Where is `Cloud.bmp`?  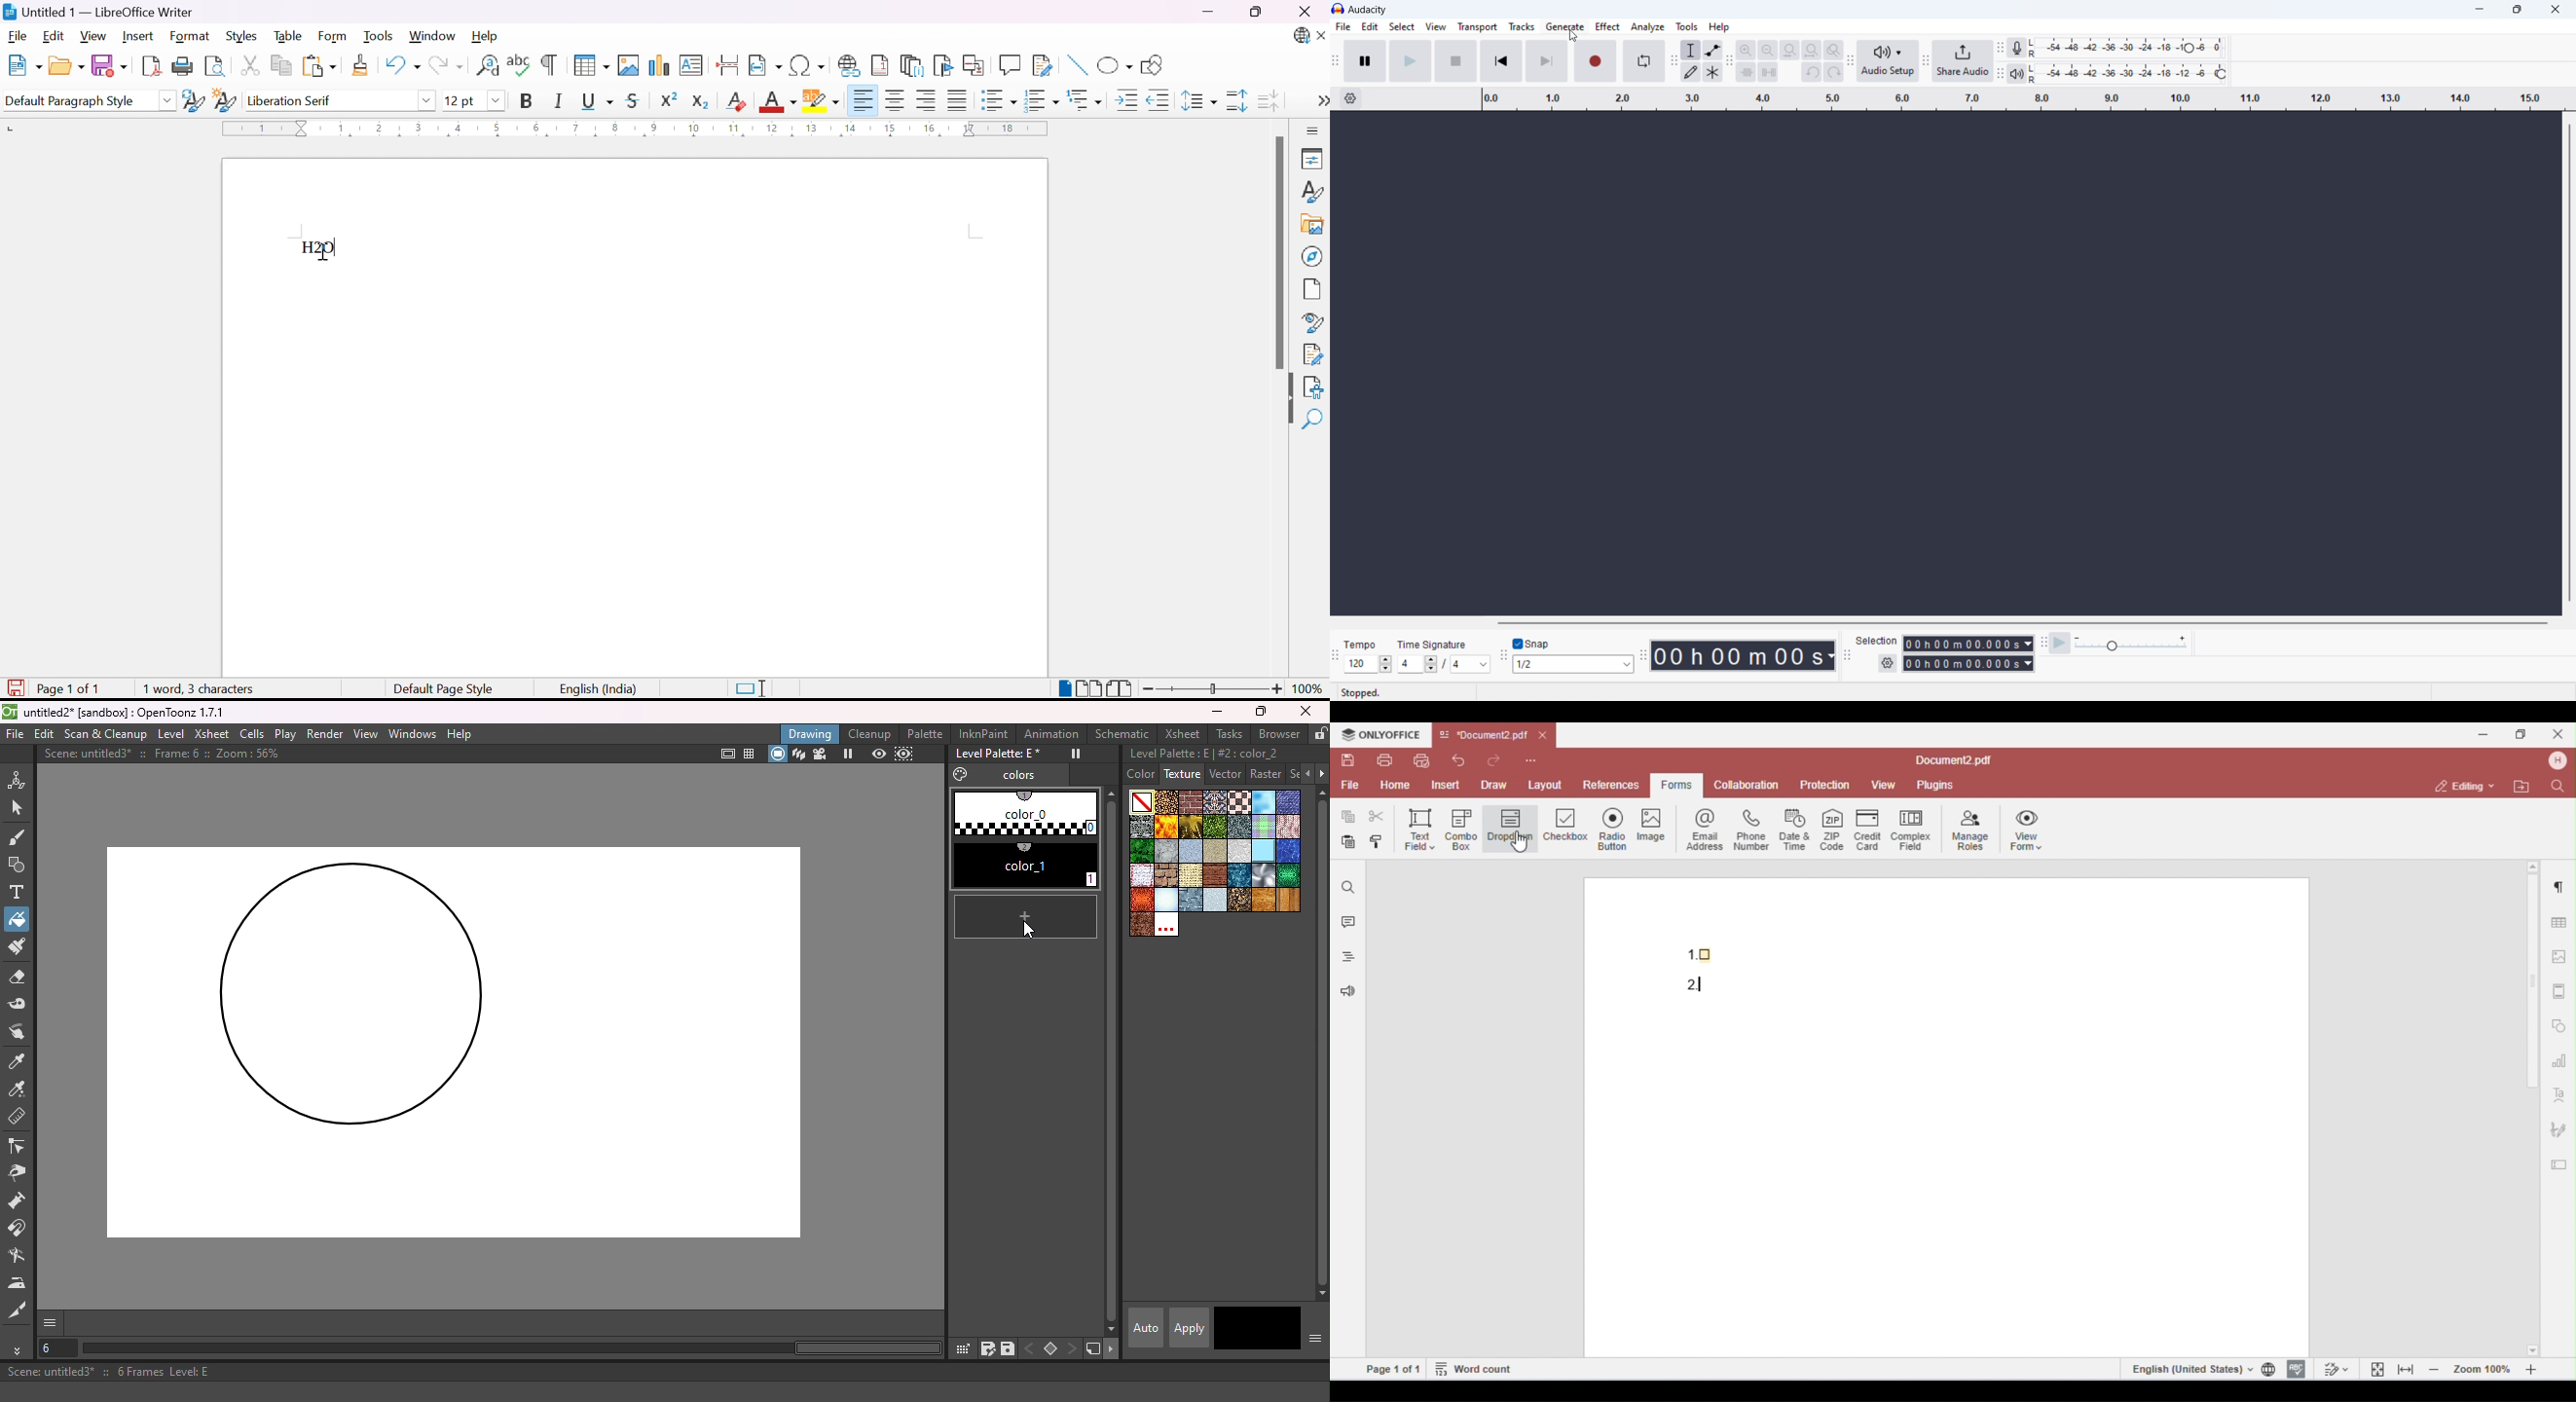 Cloud.bmp is located at coordinates (1264, 801).